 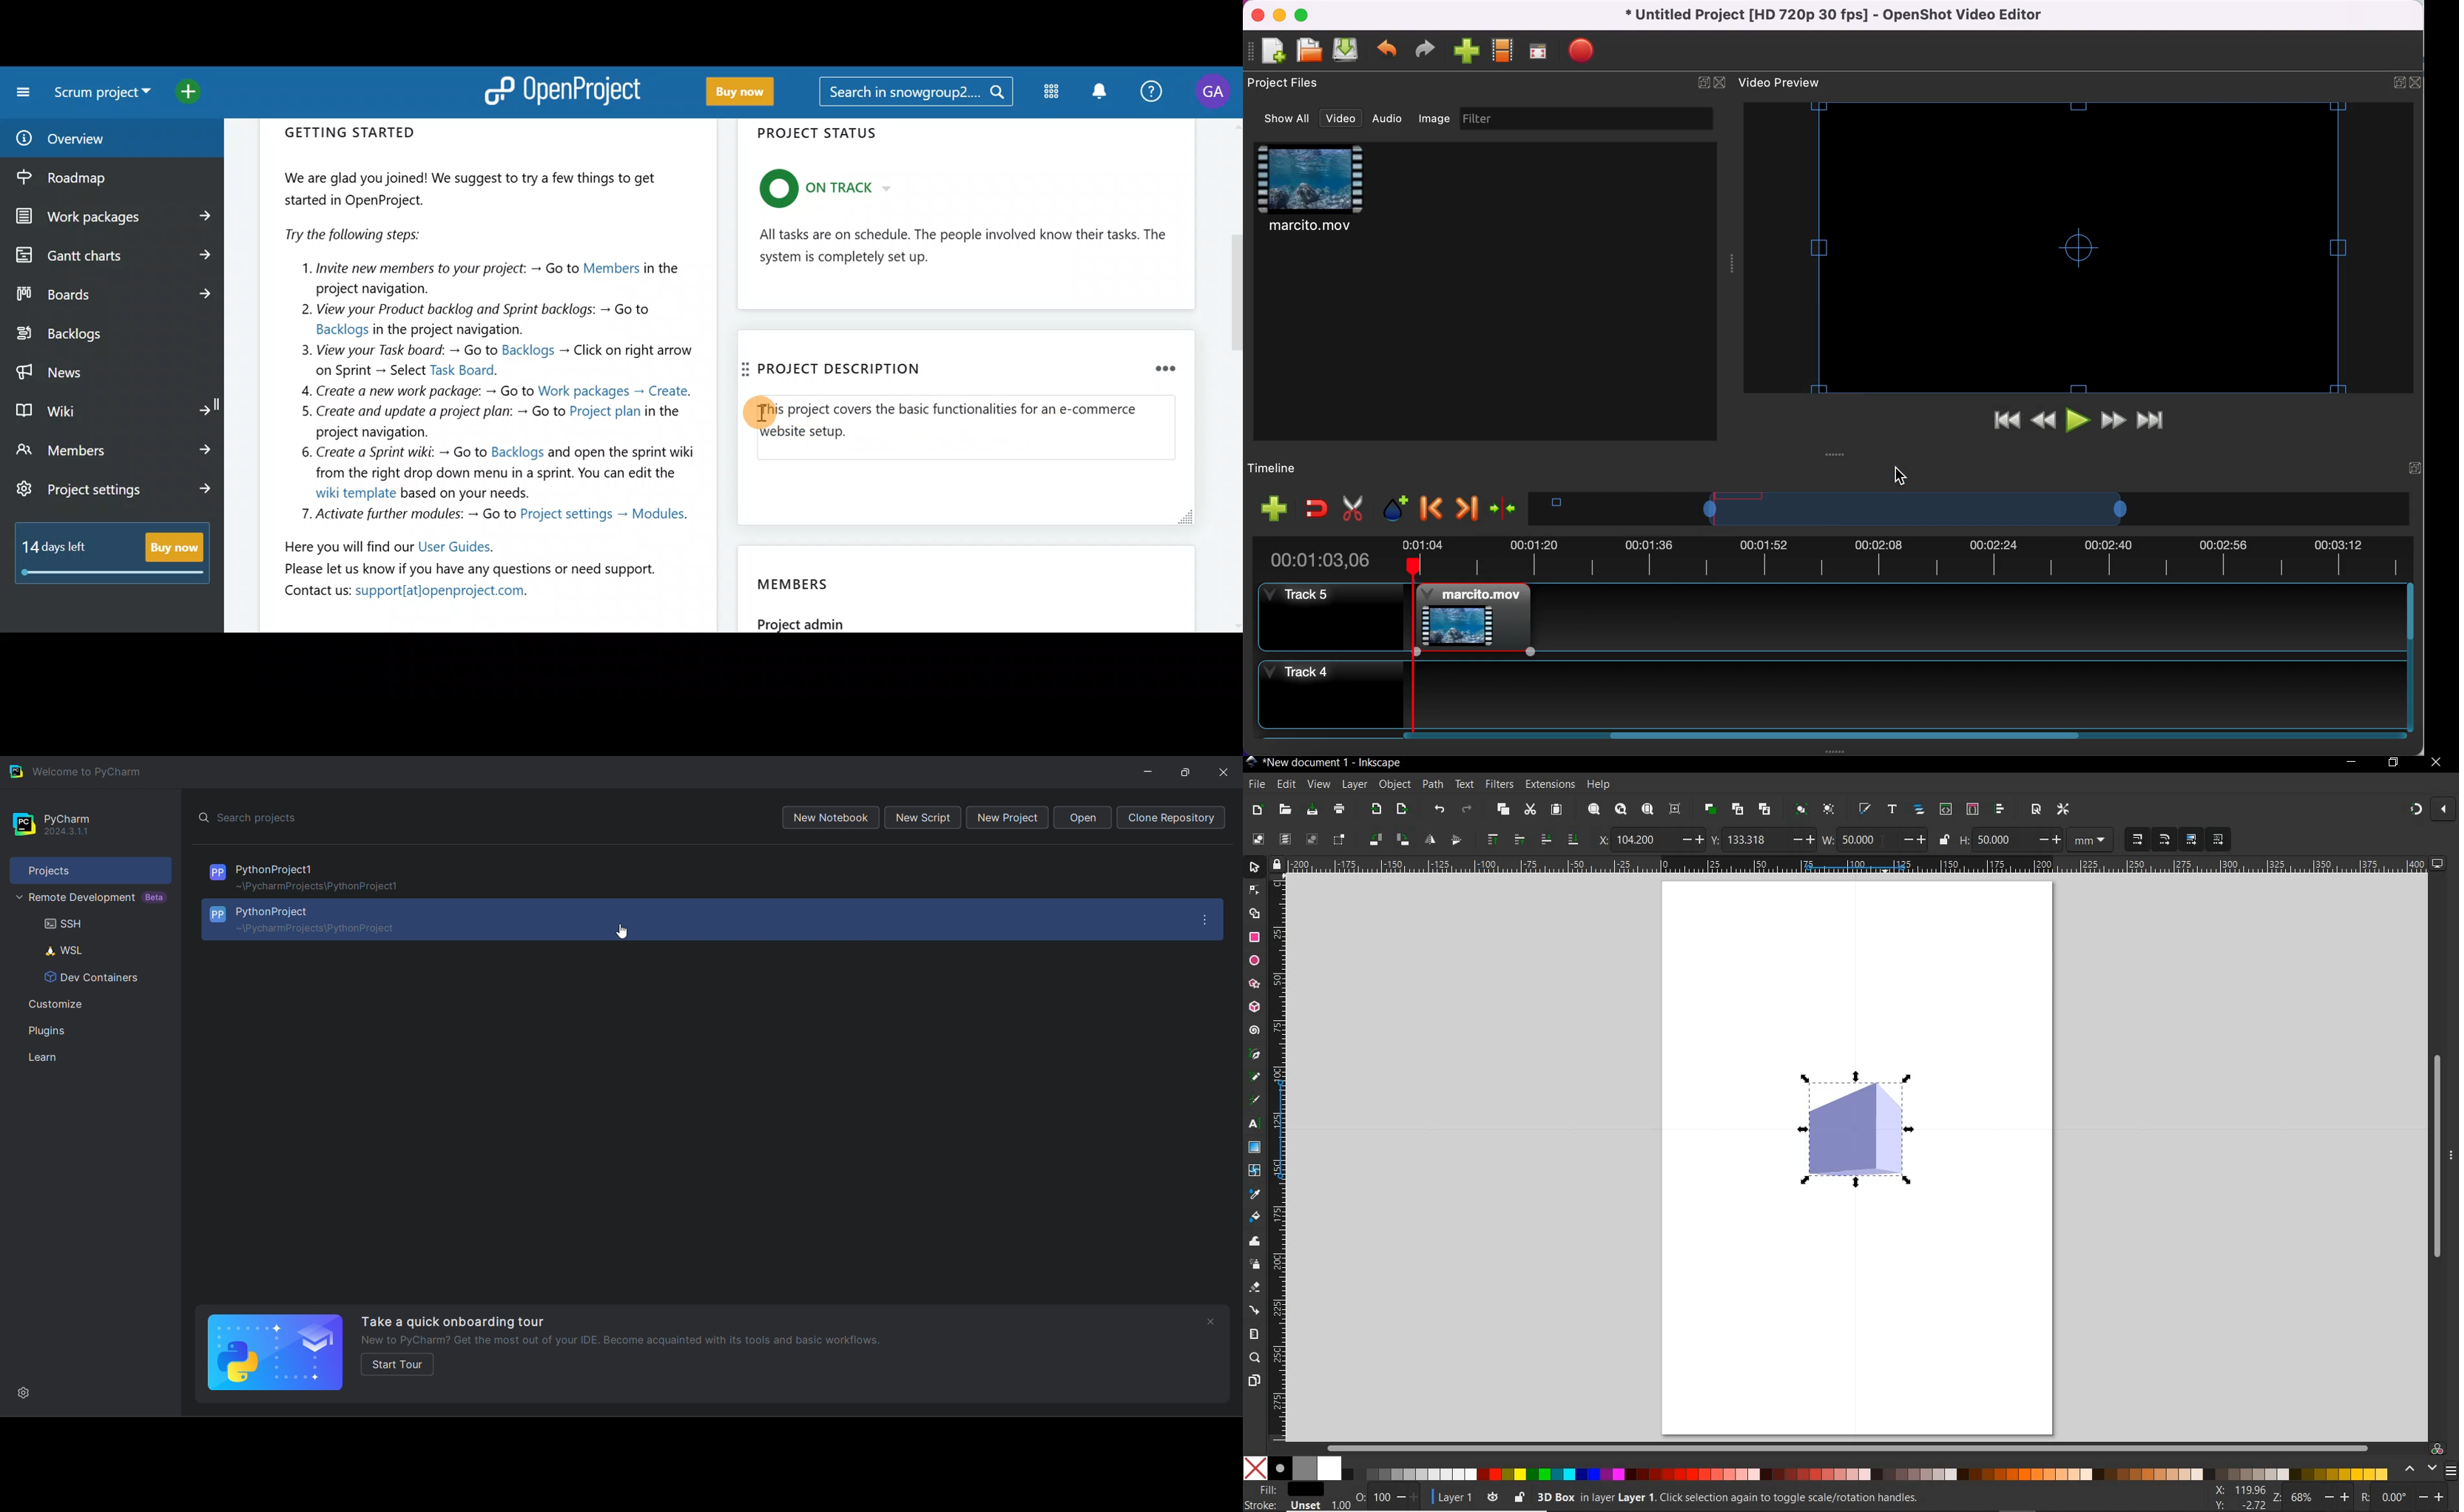 What do you see at coordinates (1401, 839) in the screenshot?
I see `object rotate` at bounding box center [1401, 839].